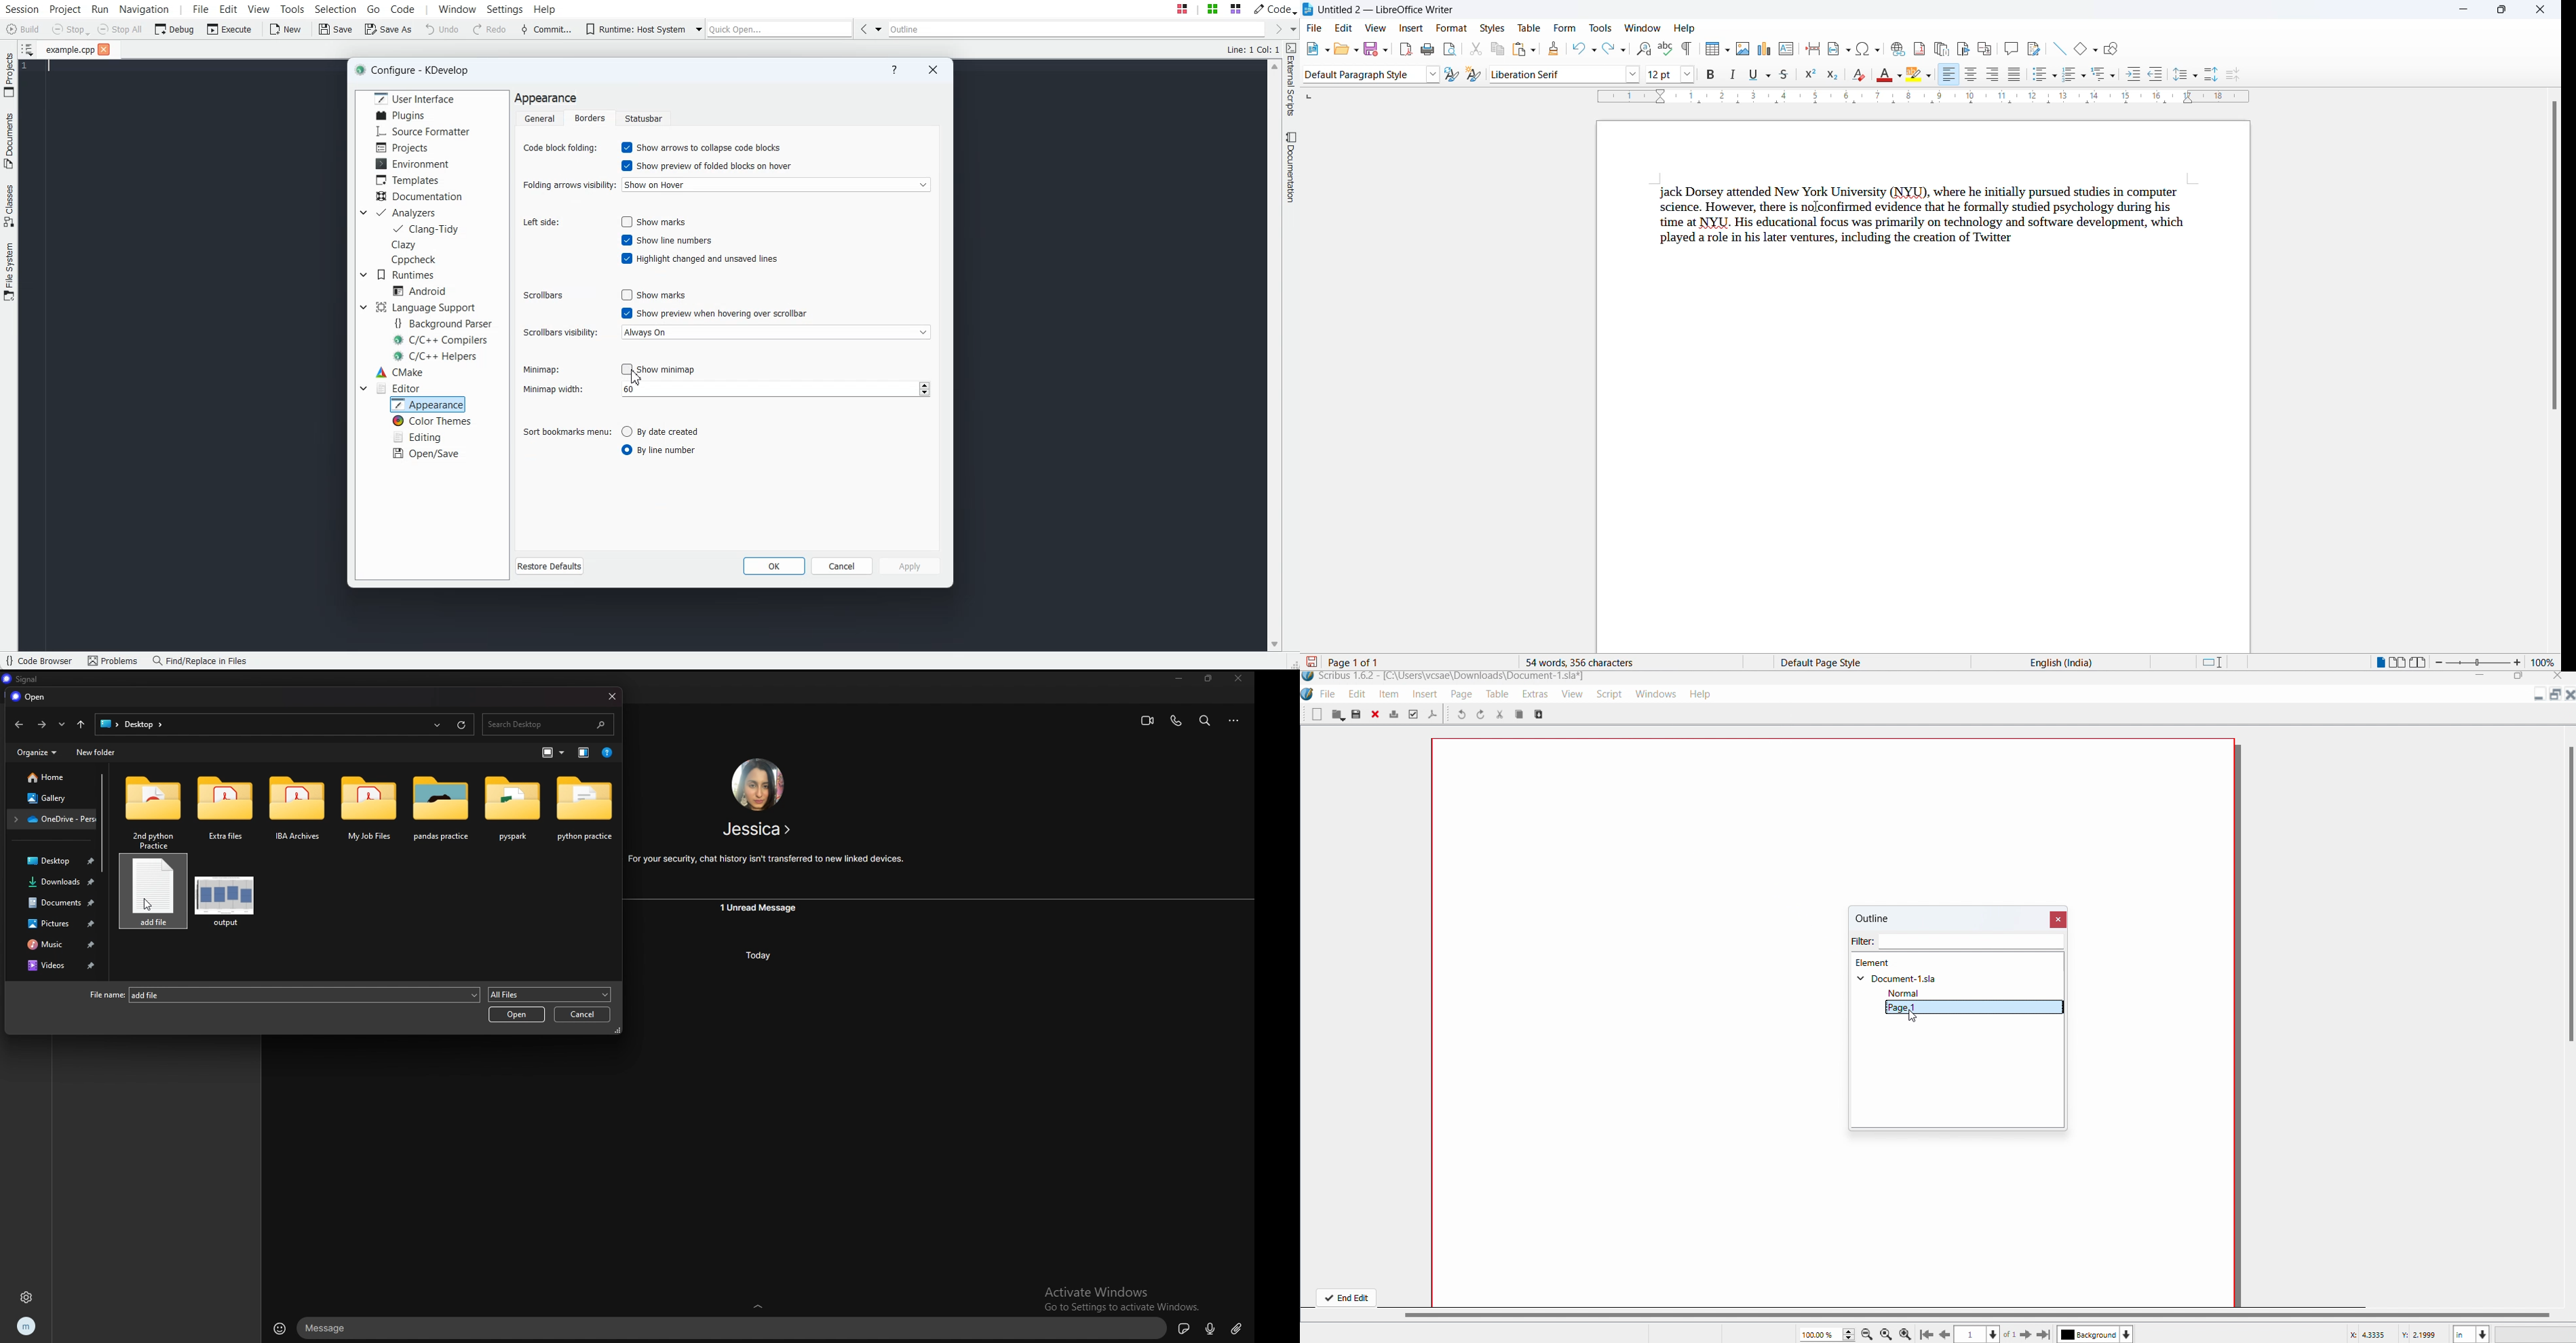 The height and width of the screenshot is (1344, 2576). Describe the element at coordinates (1818, 207) in the screenshot. I see `cursor` at that location.